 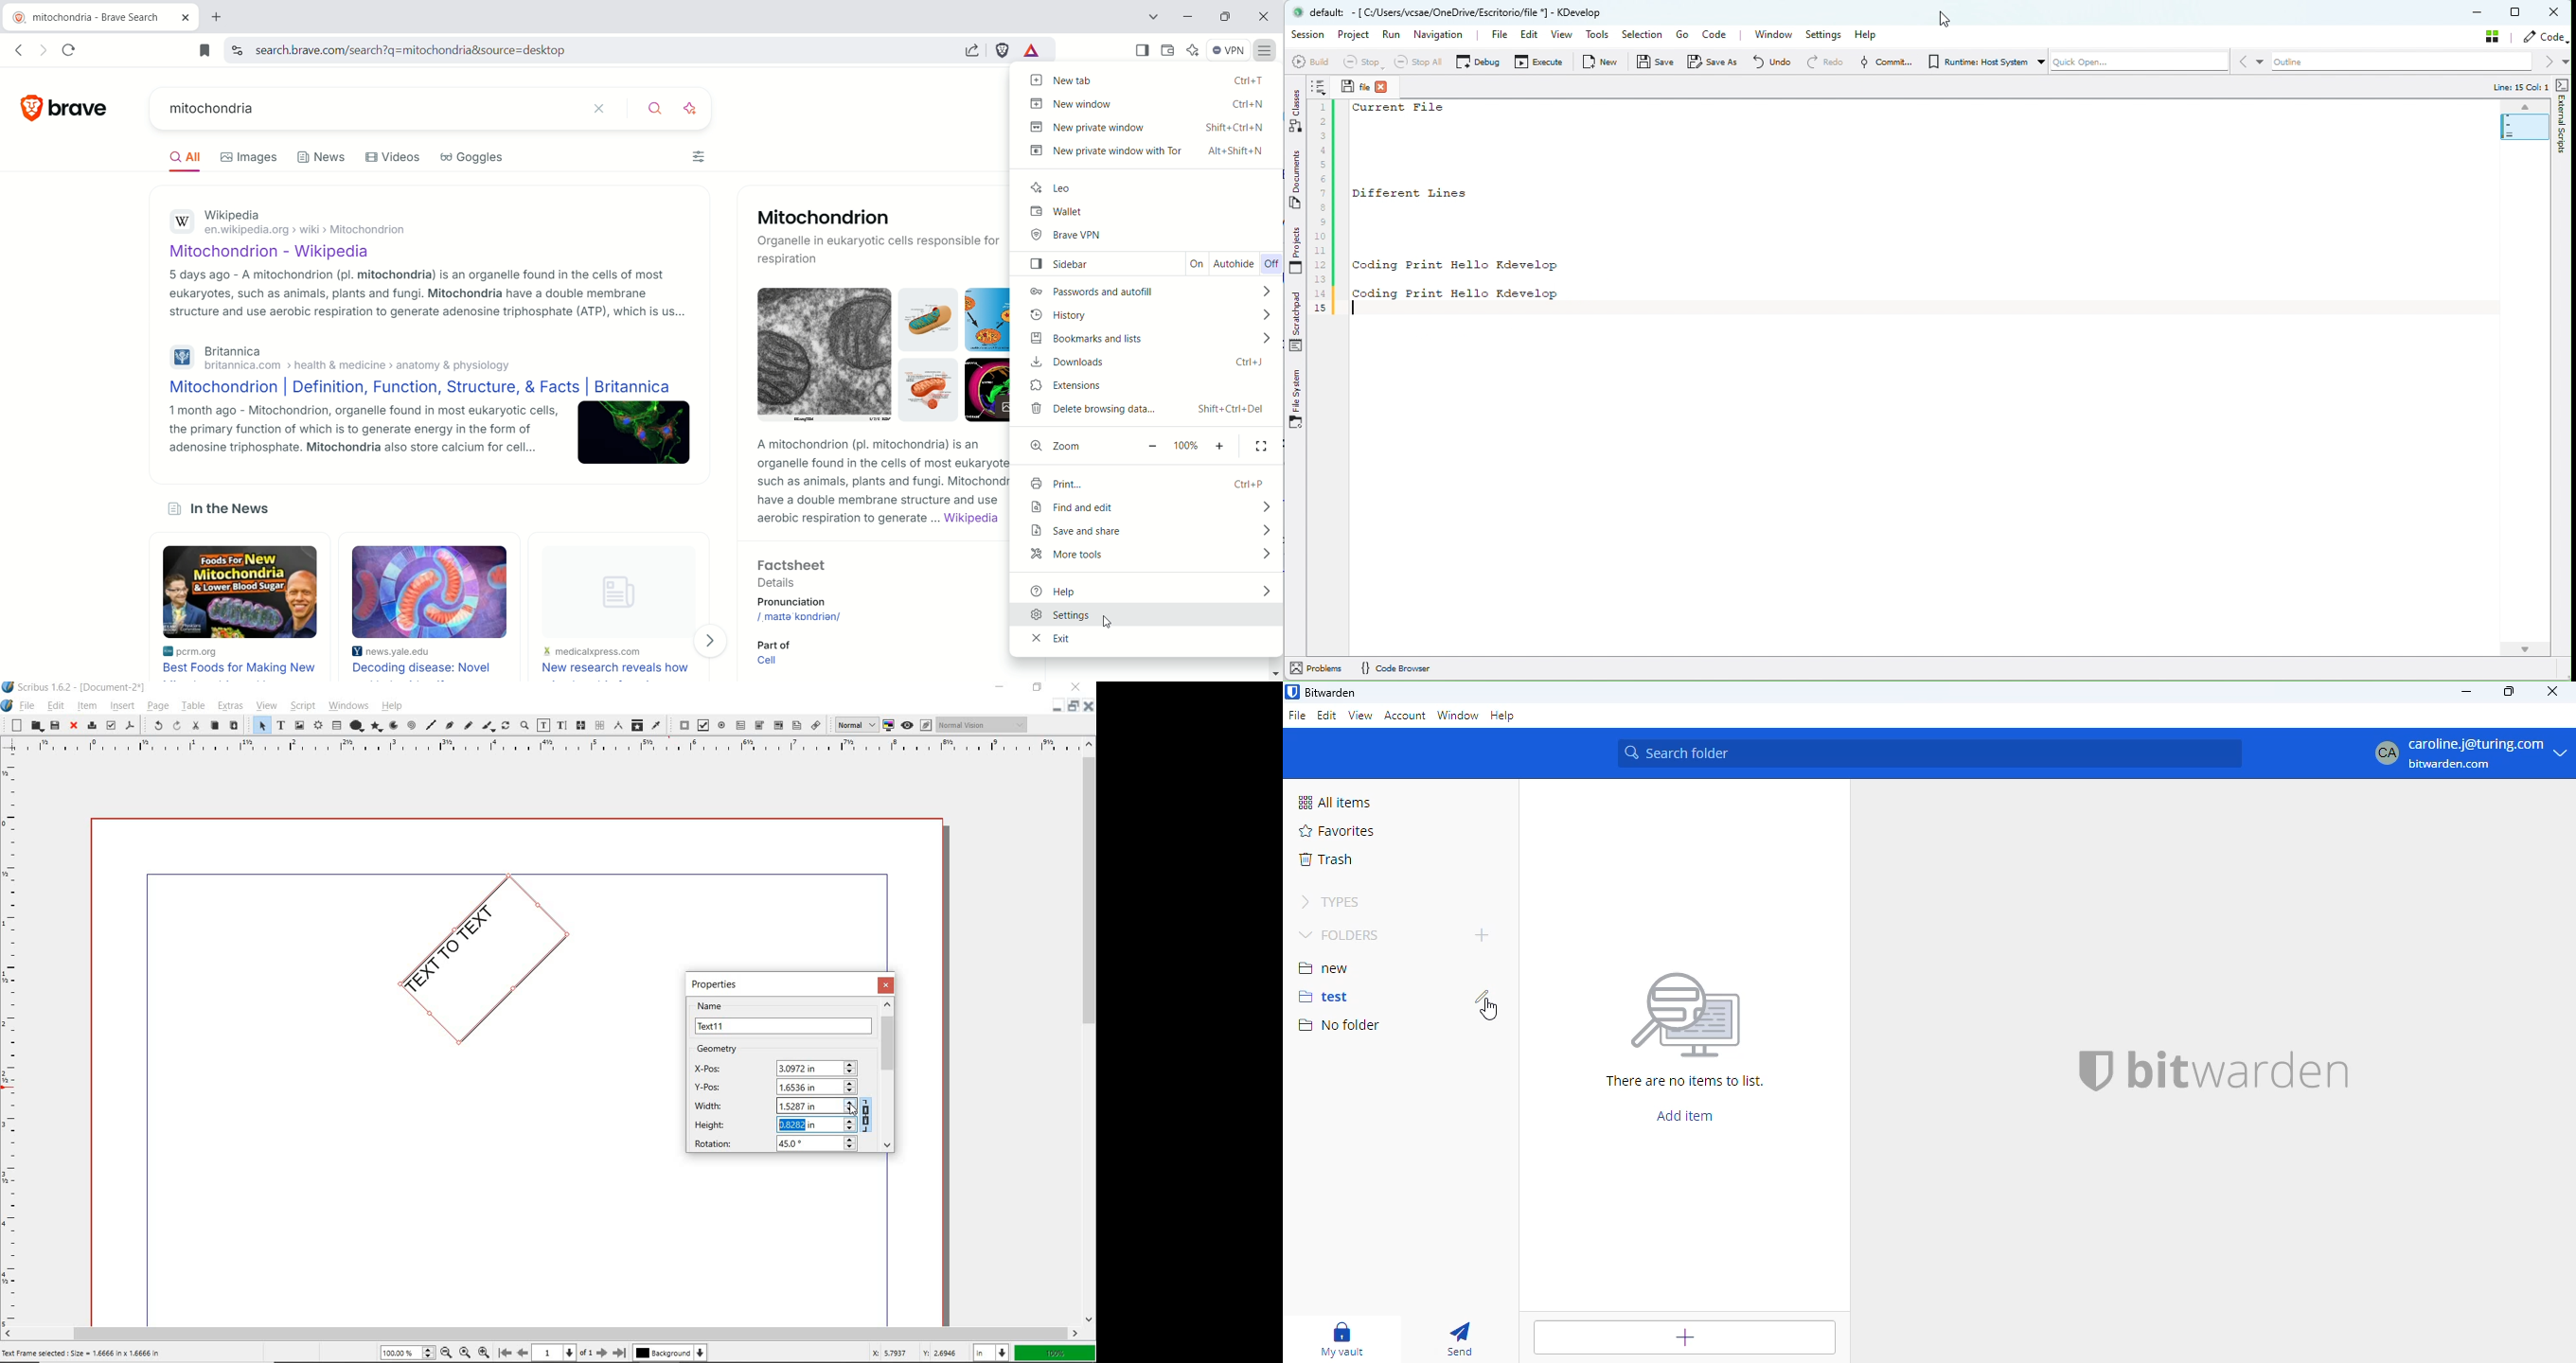 I want to click on polygon, so click(x=377, y=727).